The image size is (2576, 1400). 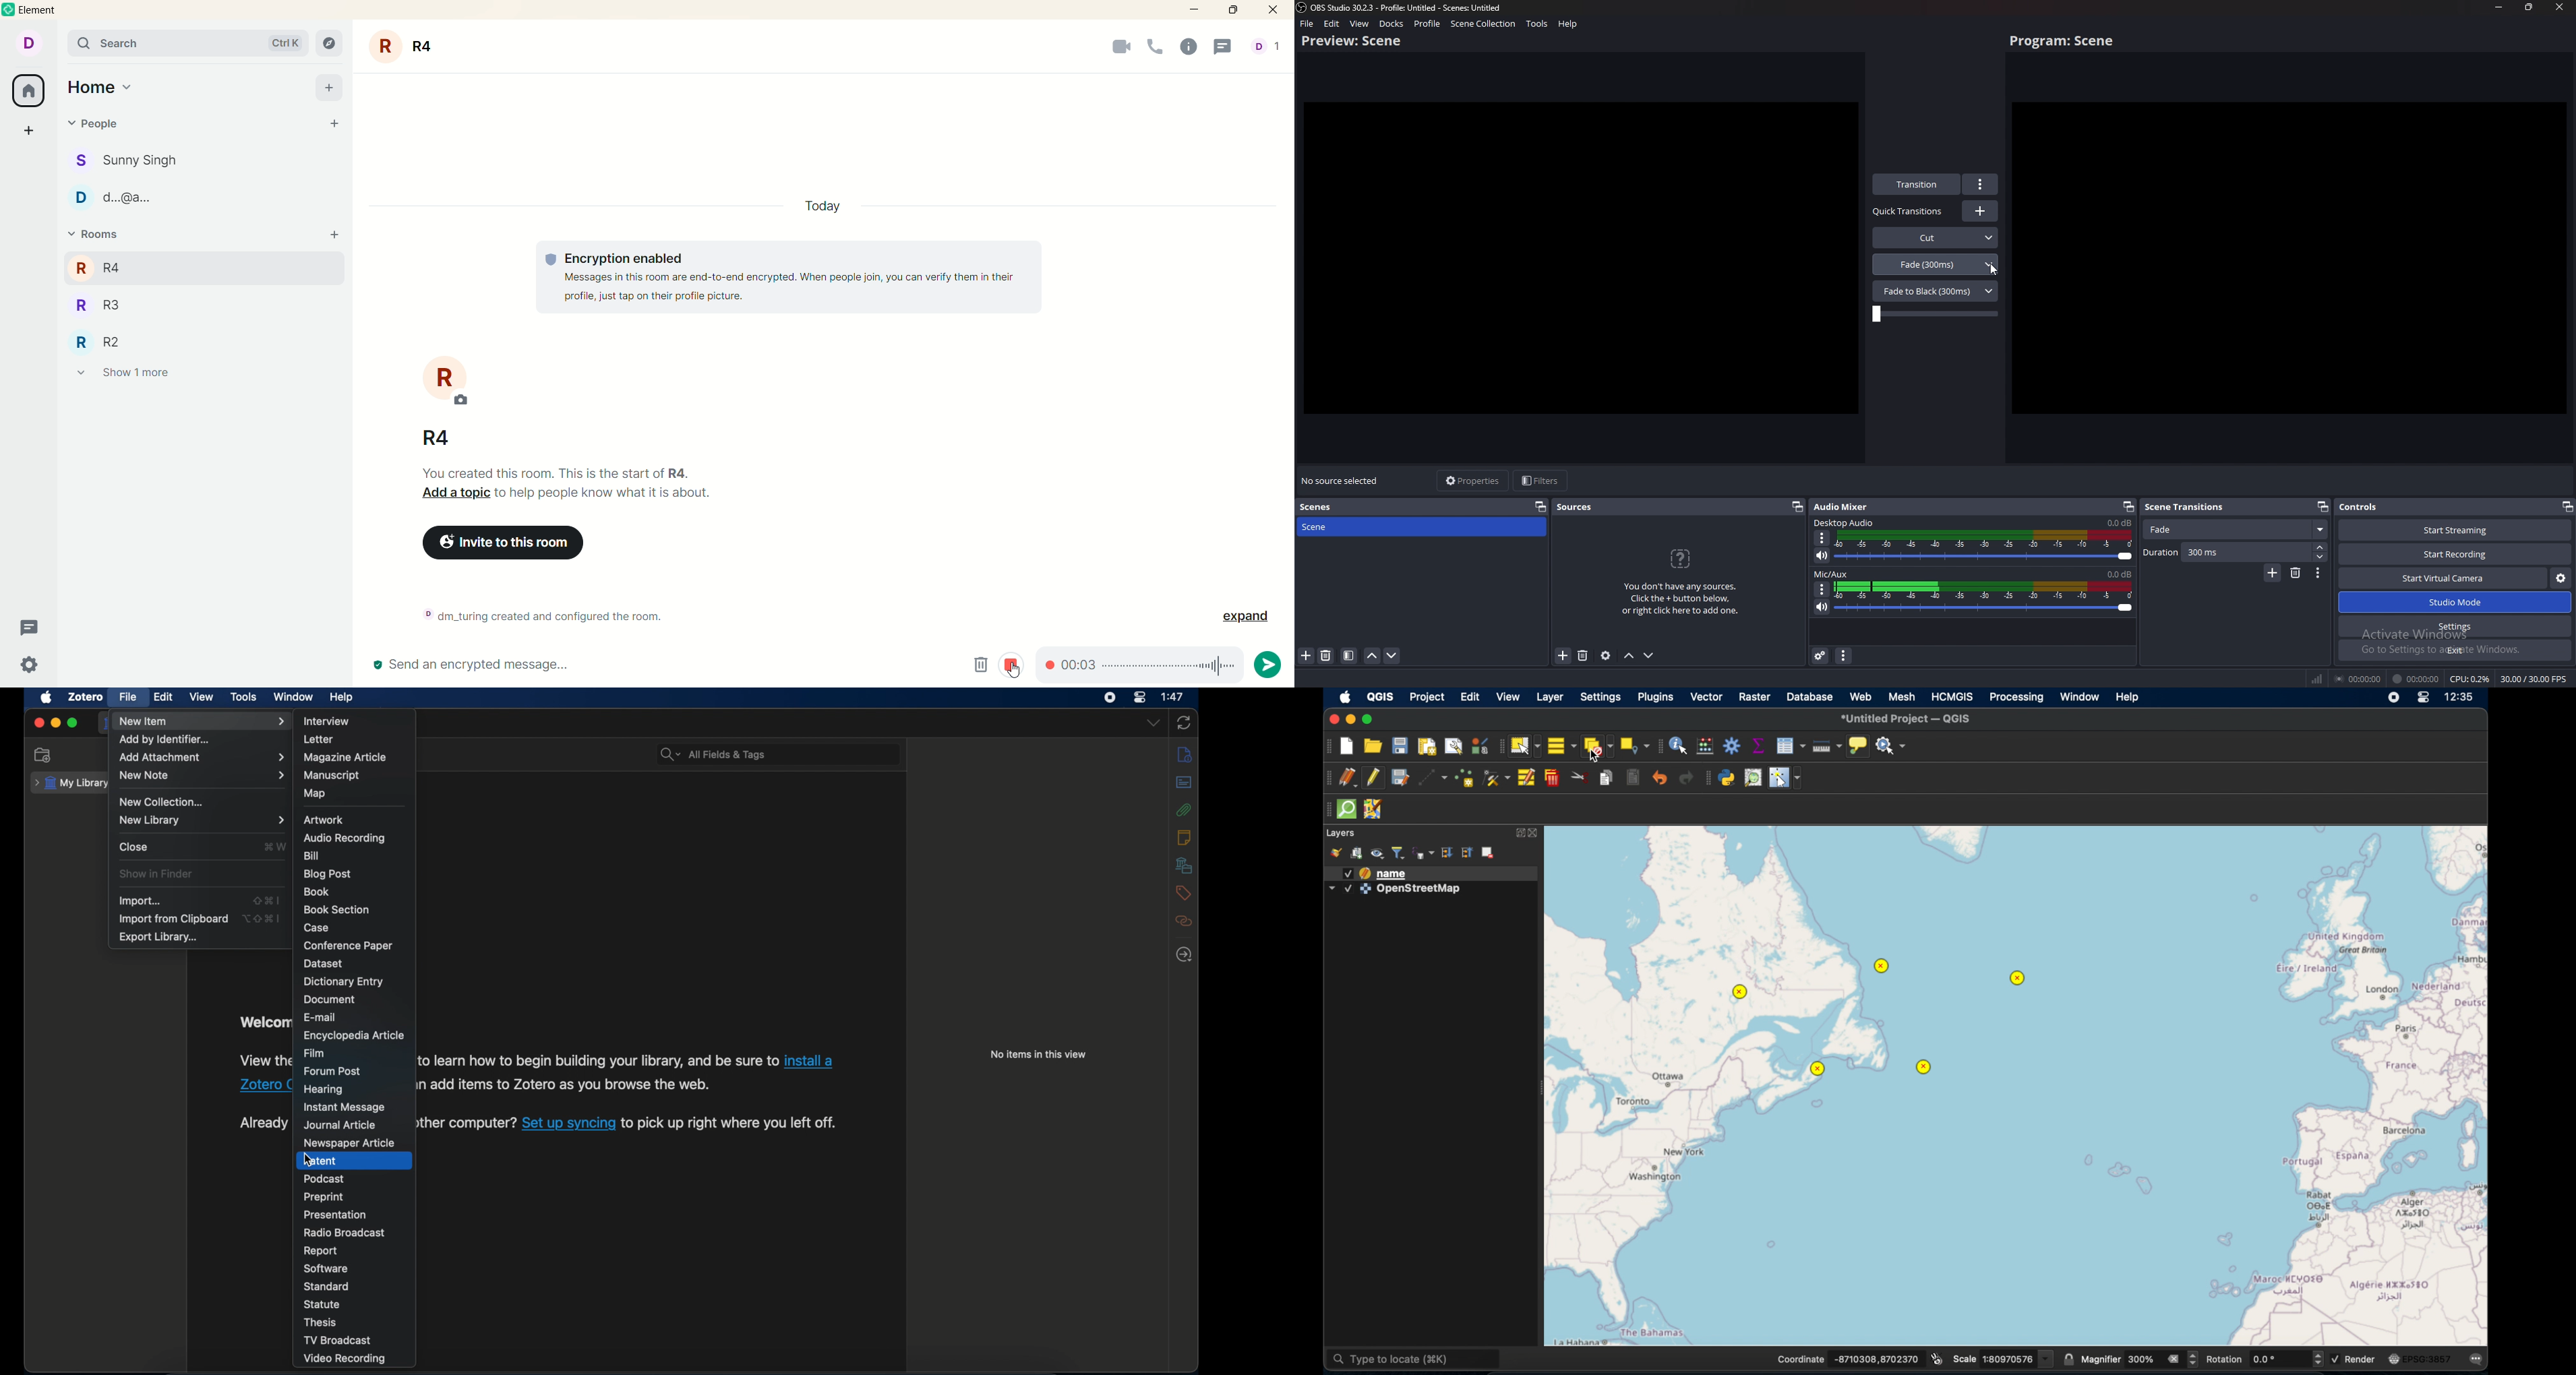 I want to click on book, so click(x=318, y=892).